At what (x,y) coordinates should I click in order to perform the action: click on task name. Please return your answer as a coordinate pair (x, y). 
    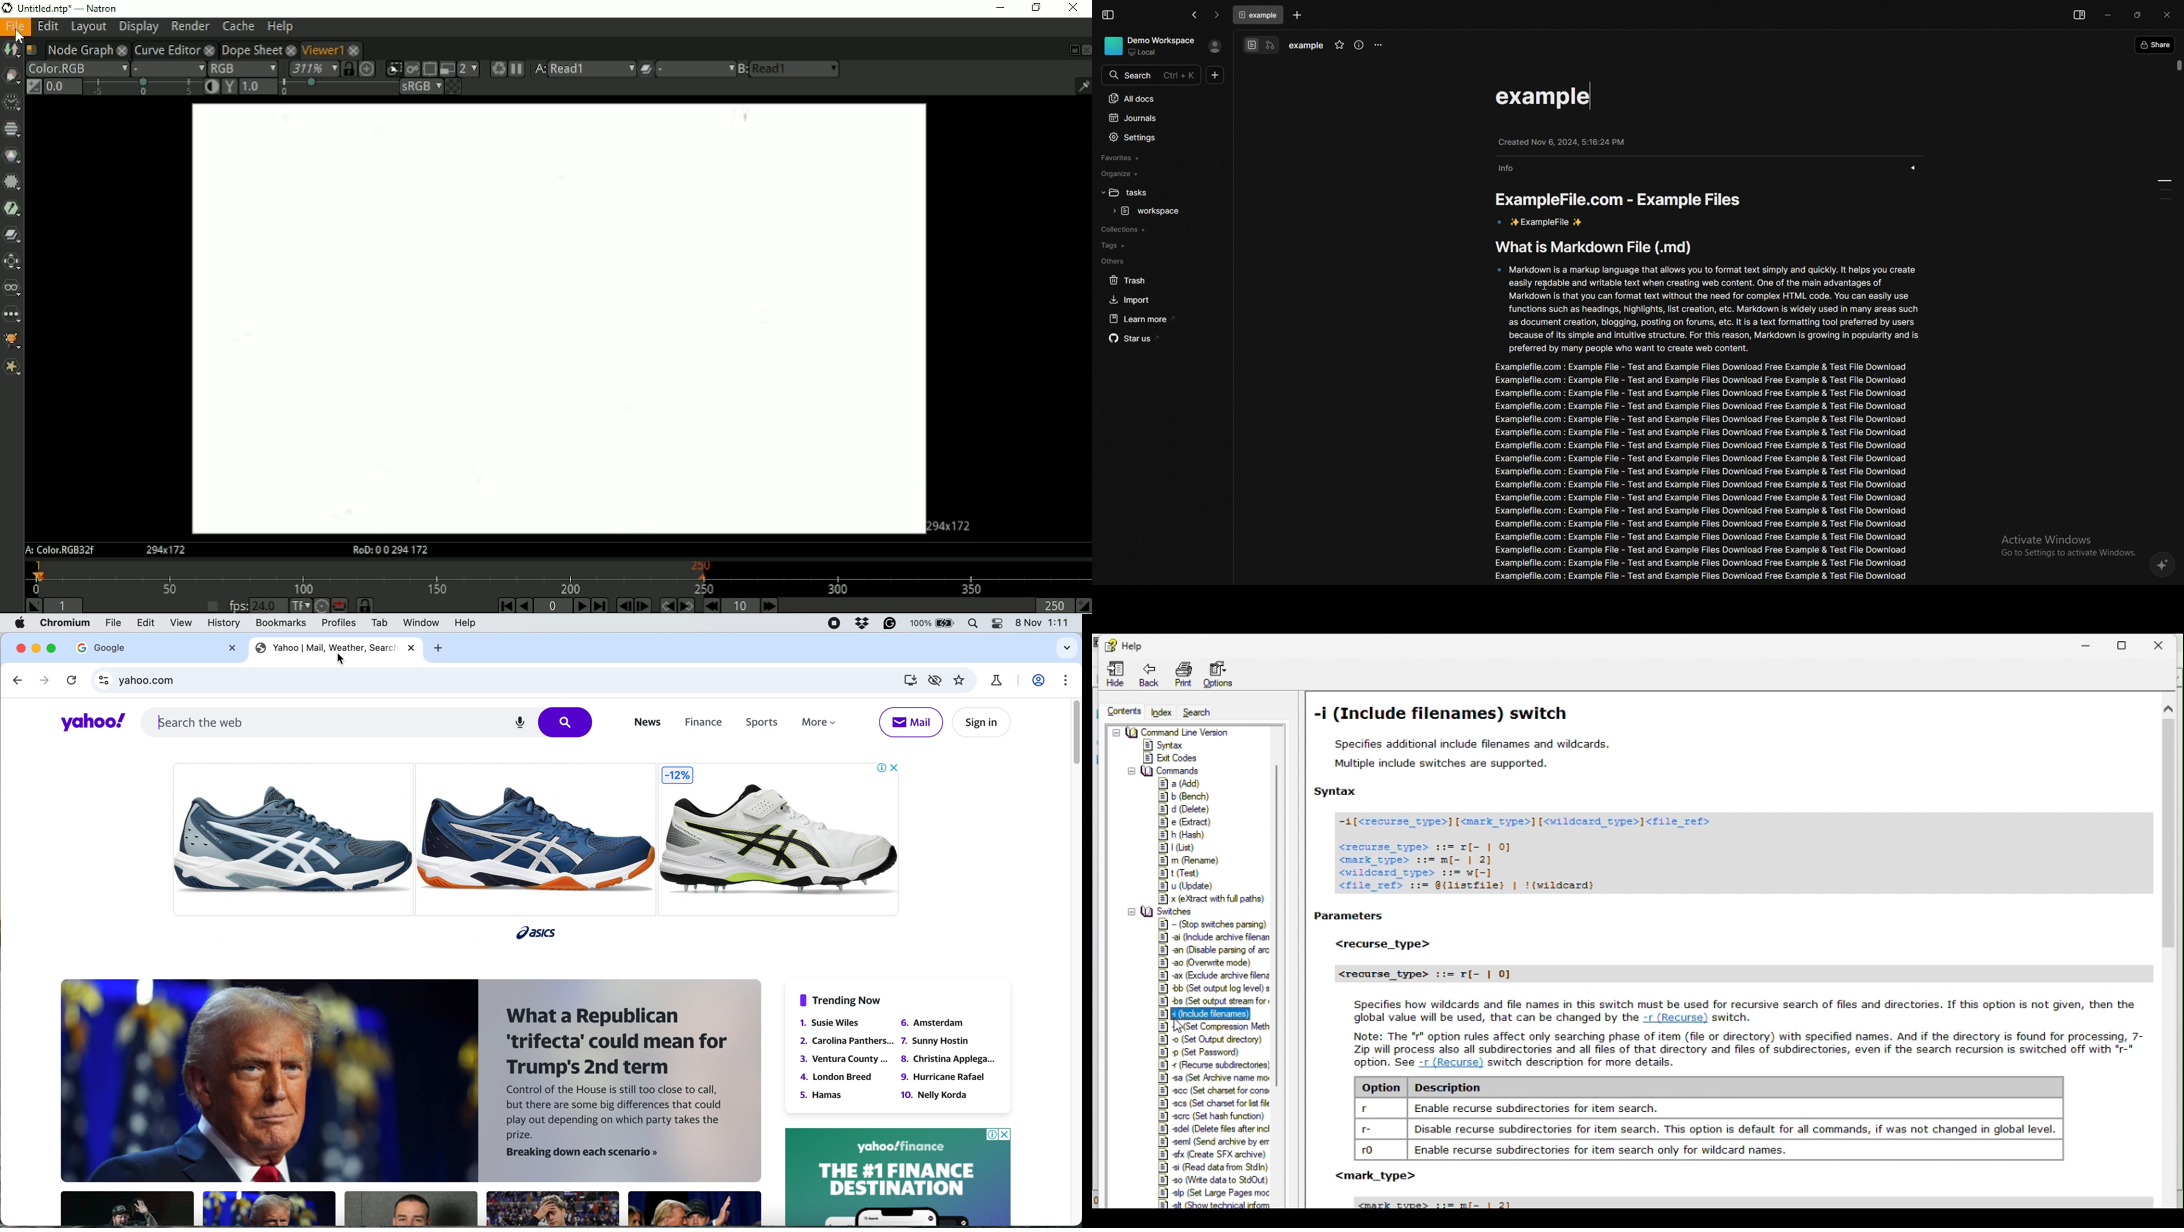
    Looking at the image, I should click on (1306, 46).